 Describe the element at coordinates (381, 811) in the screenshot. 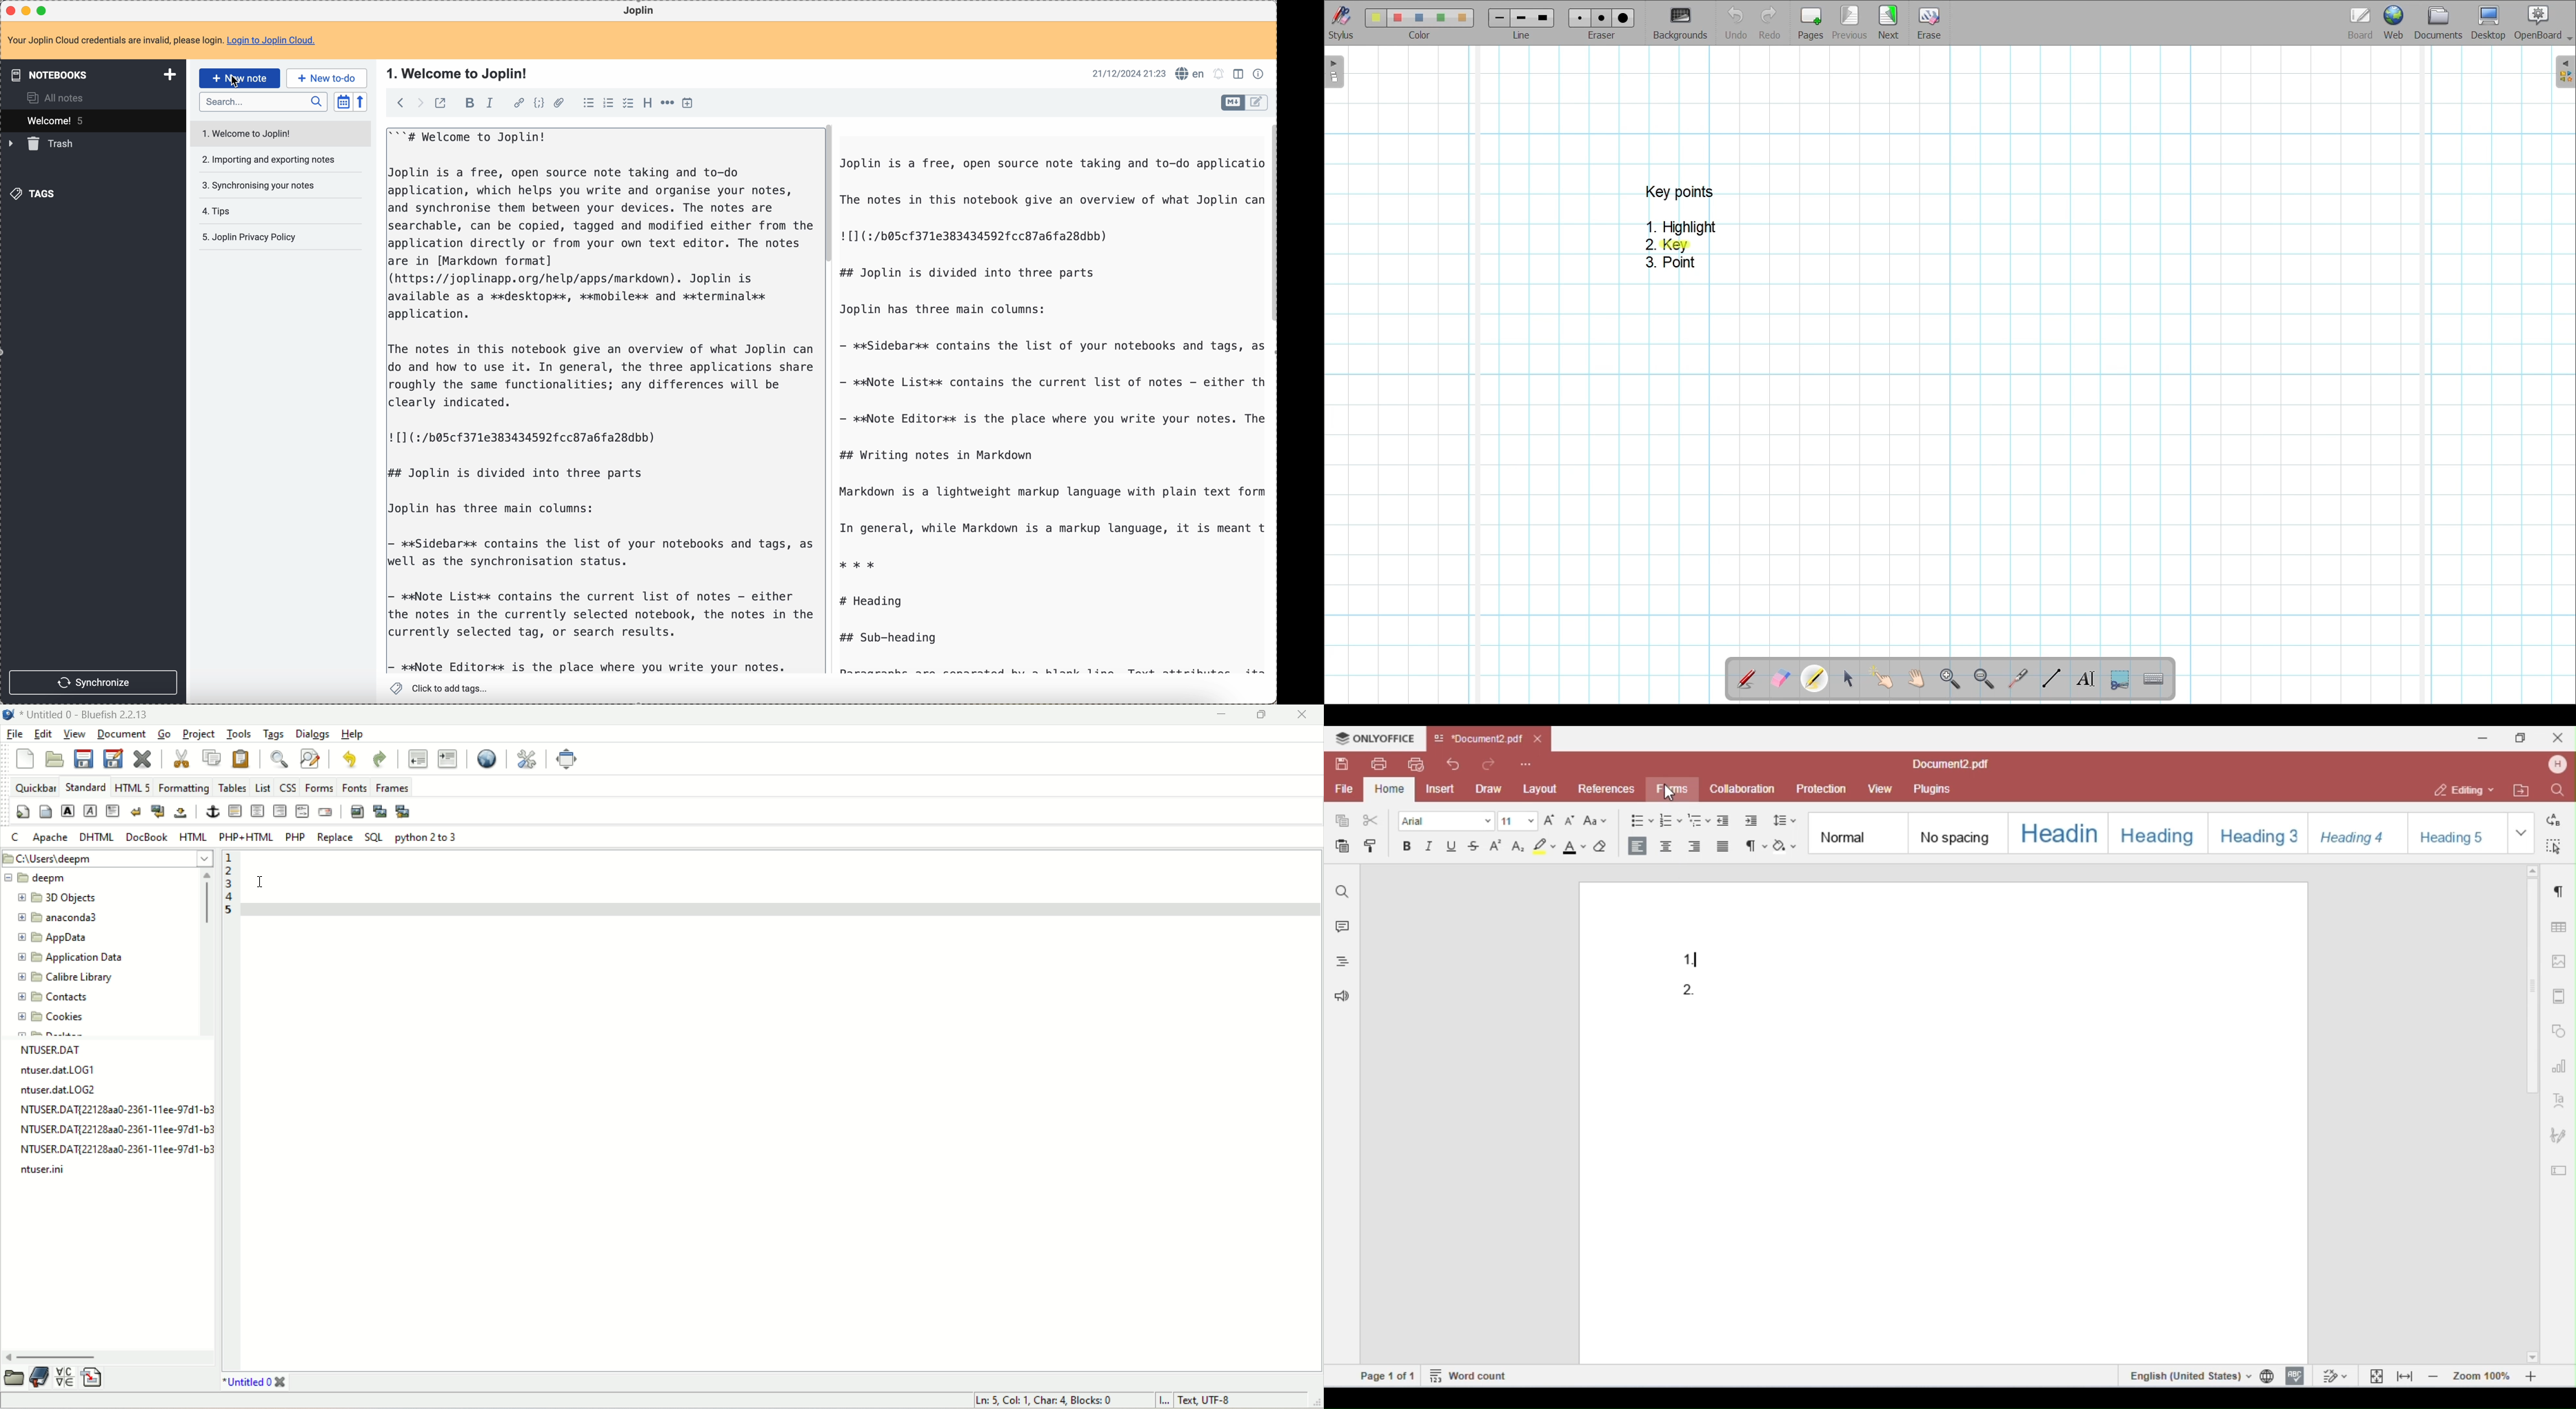

I see `insert thumbnail` at that location.